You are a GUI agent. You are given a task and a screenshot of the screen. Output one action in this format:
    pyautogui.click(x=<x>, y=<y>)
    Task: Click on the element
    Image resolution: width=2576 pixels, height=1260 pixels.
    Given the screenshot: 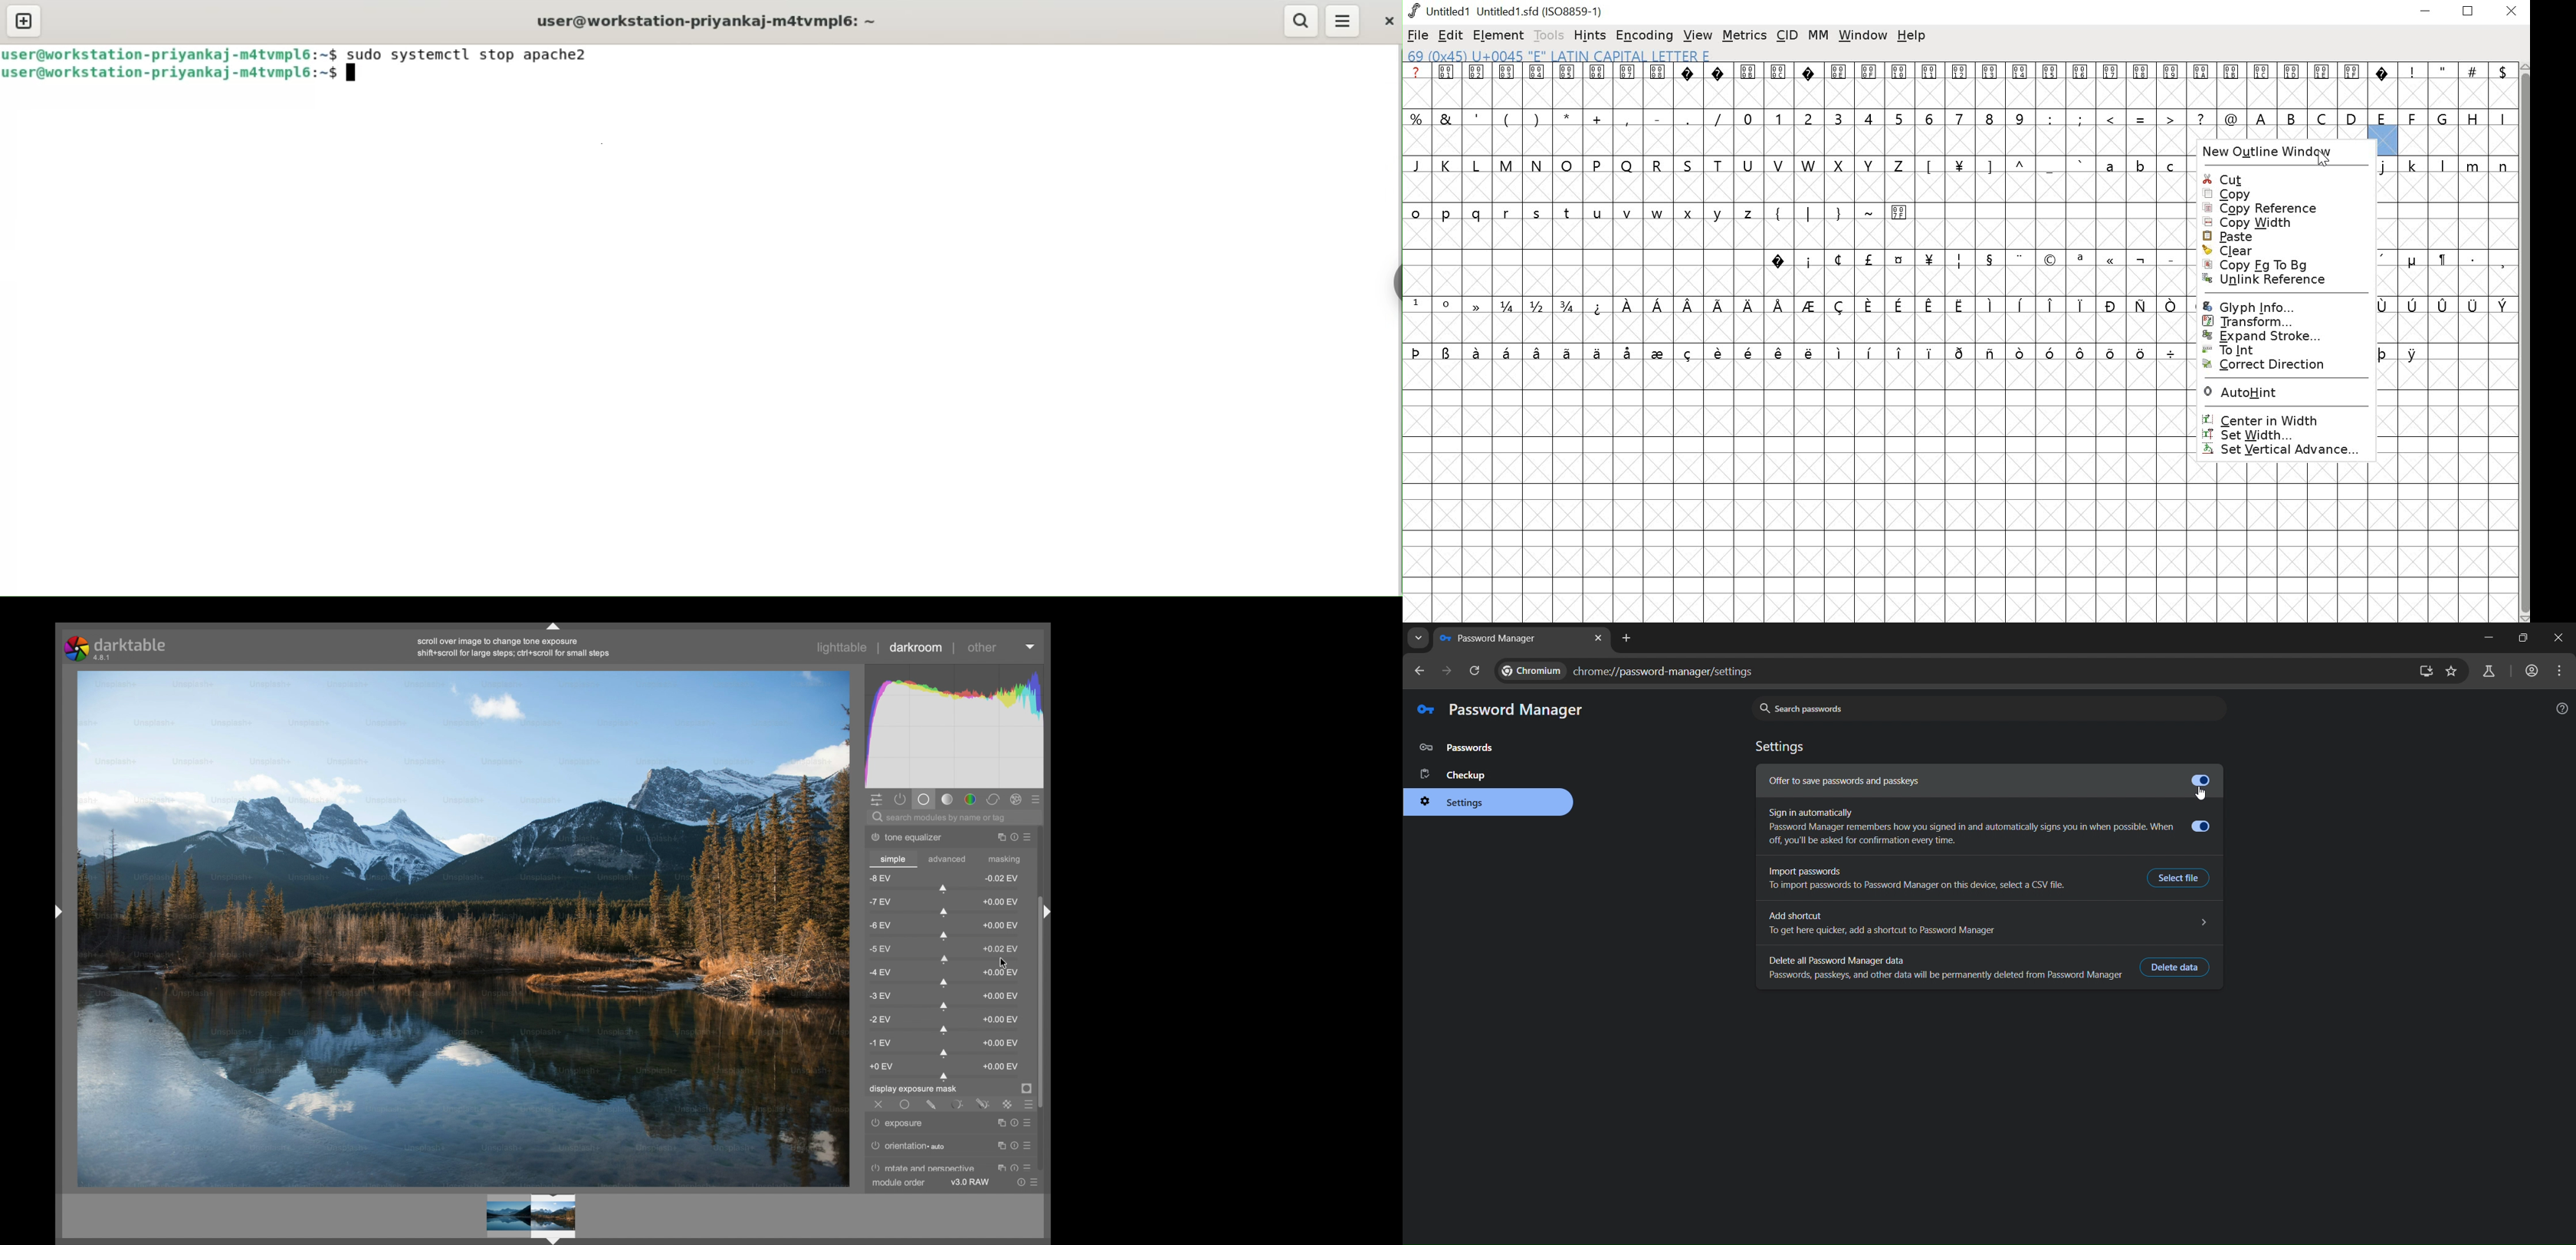 What is the action you would take?
    pyautogui.click(x=1497, y=35)
    